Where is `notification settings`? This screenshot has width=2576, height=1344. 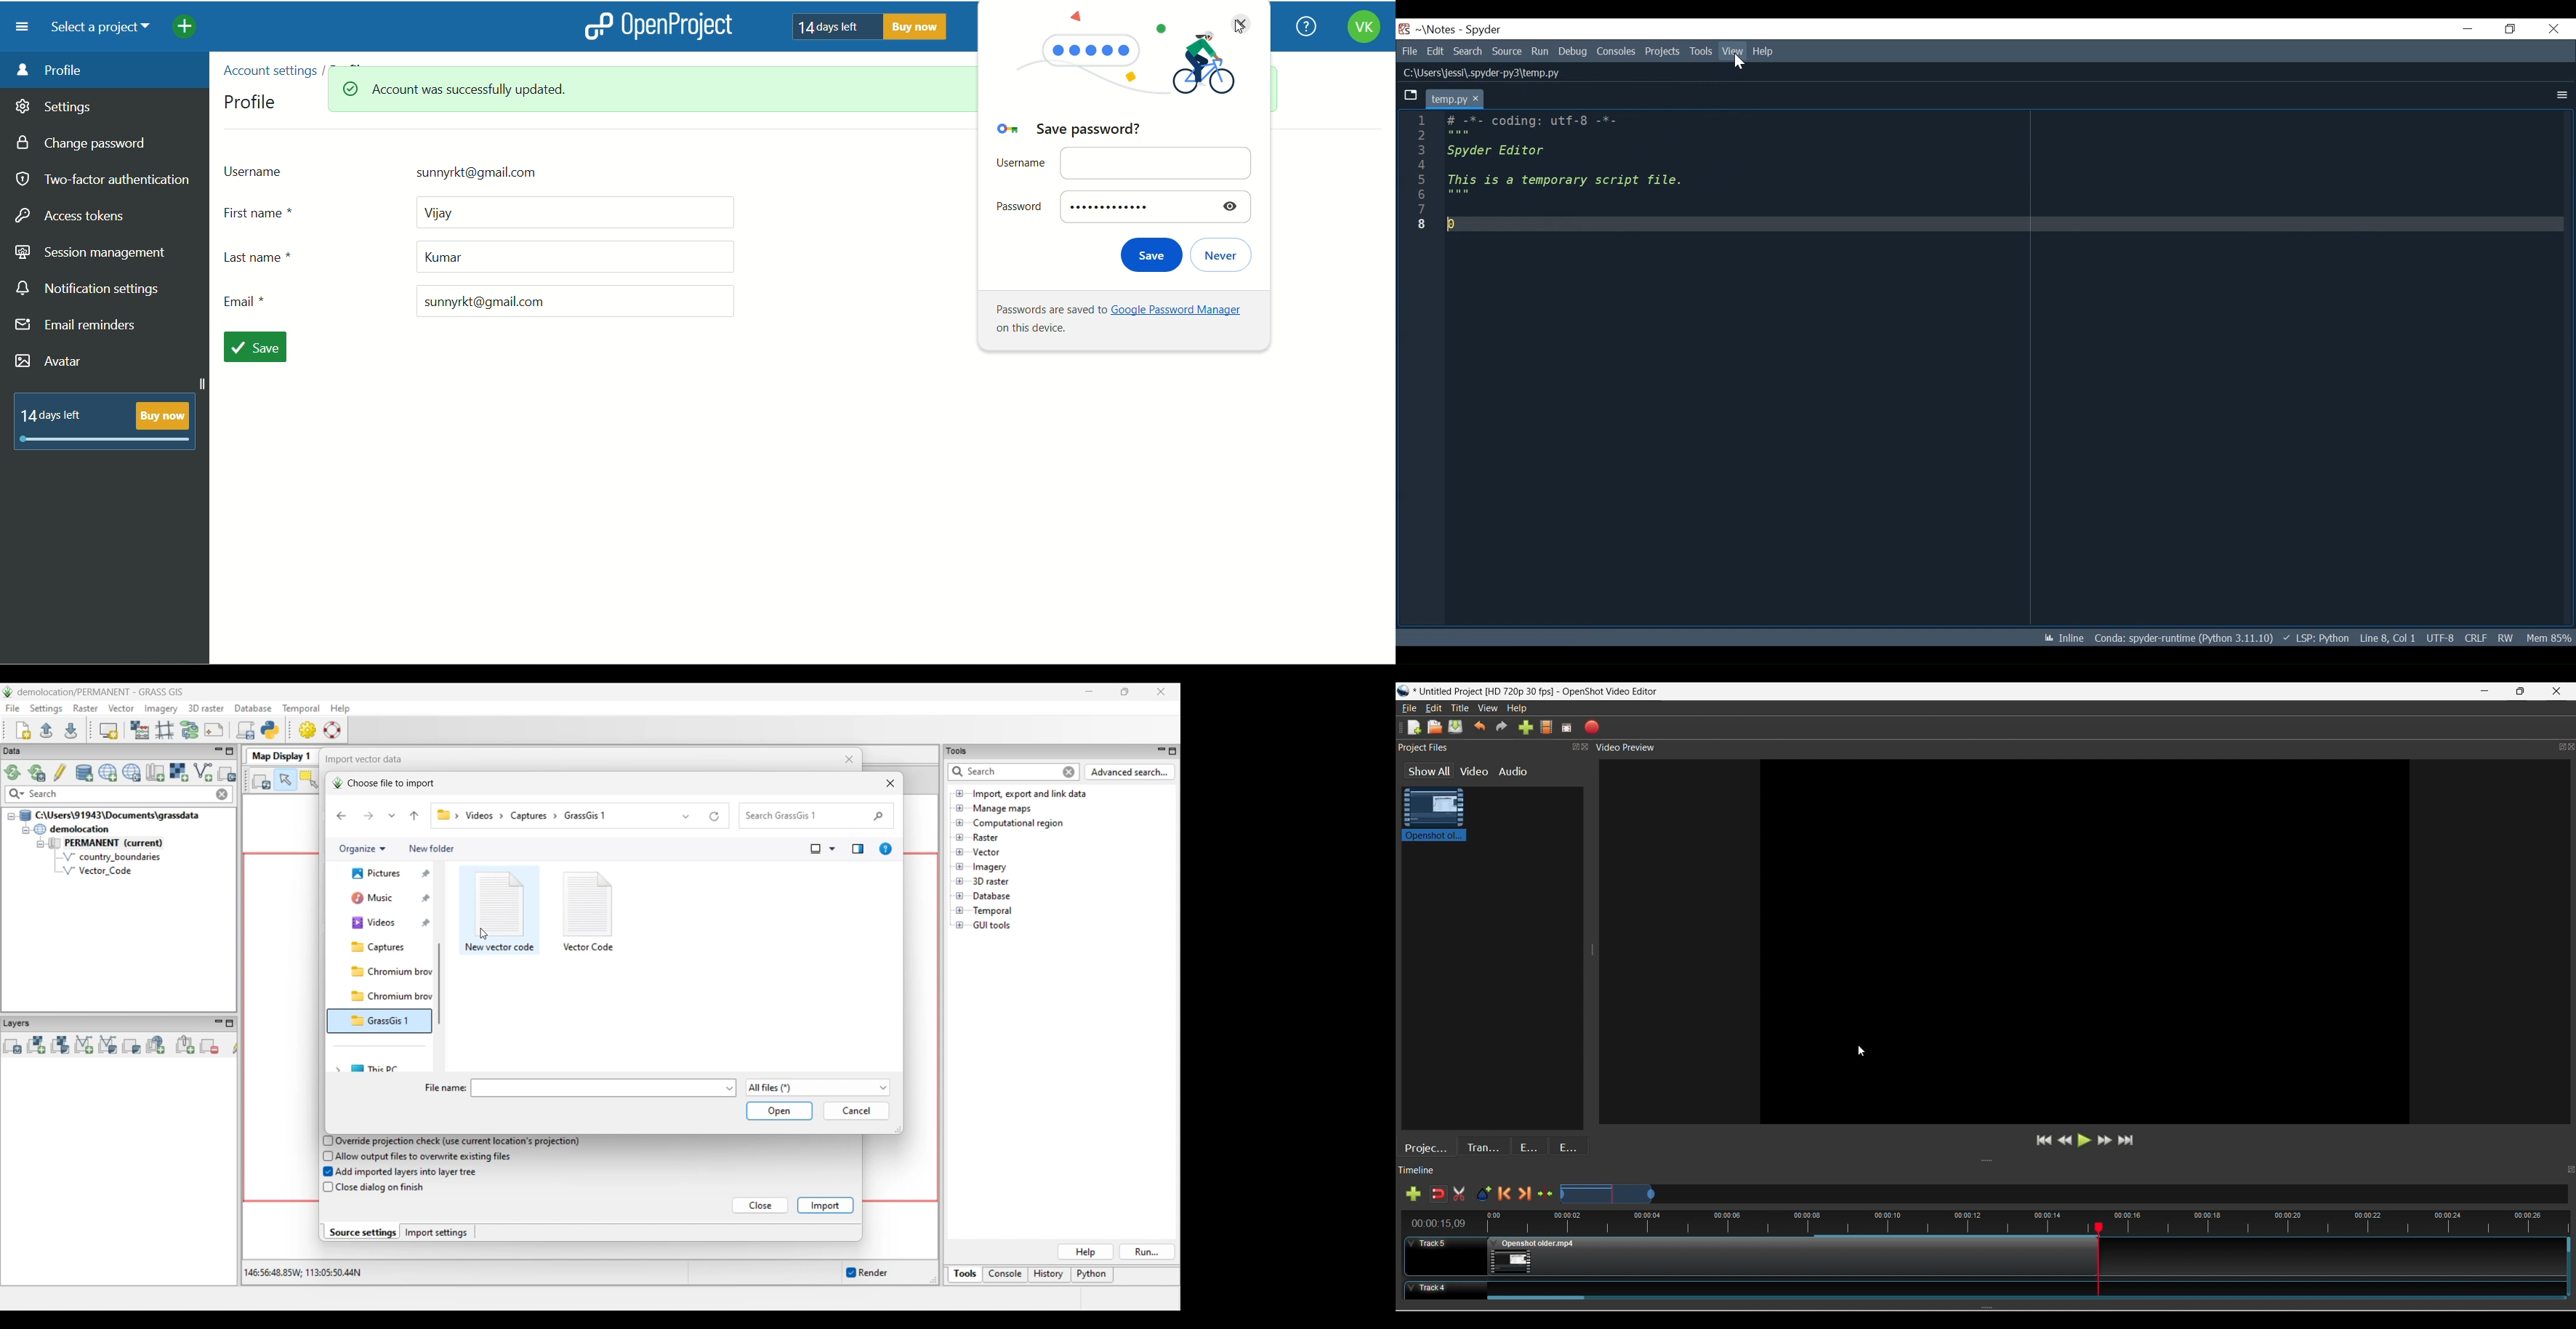
notification settings is located at coordinates (89, 289).